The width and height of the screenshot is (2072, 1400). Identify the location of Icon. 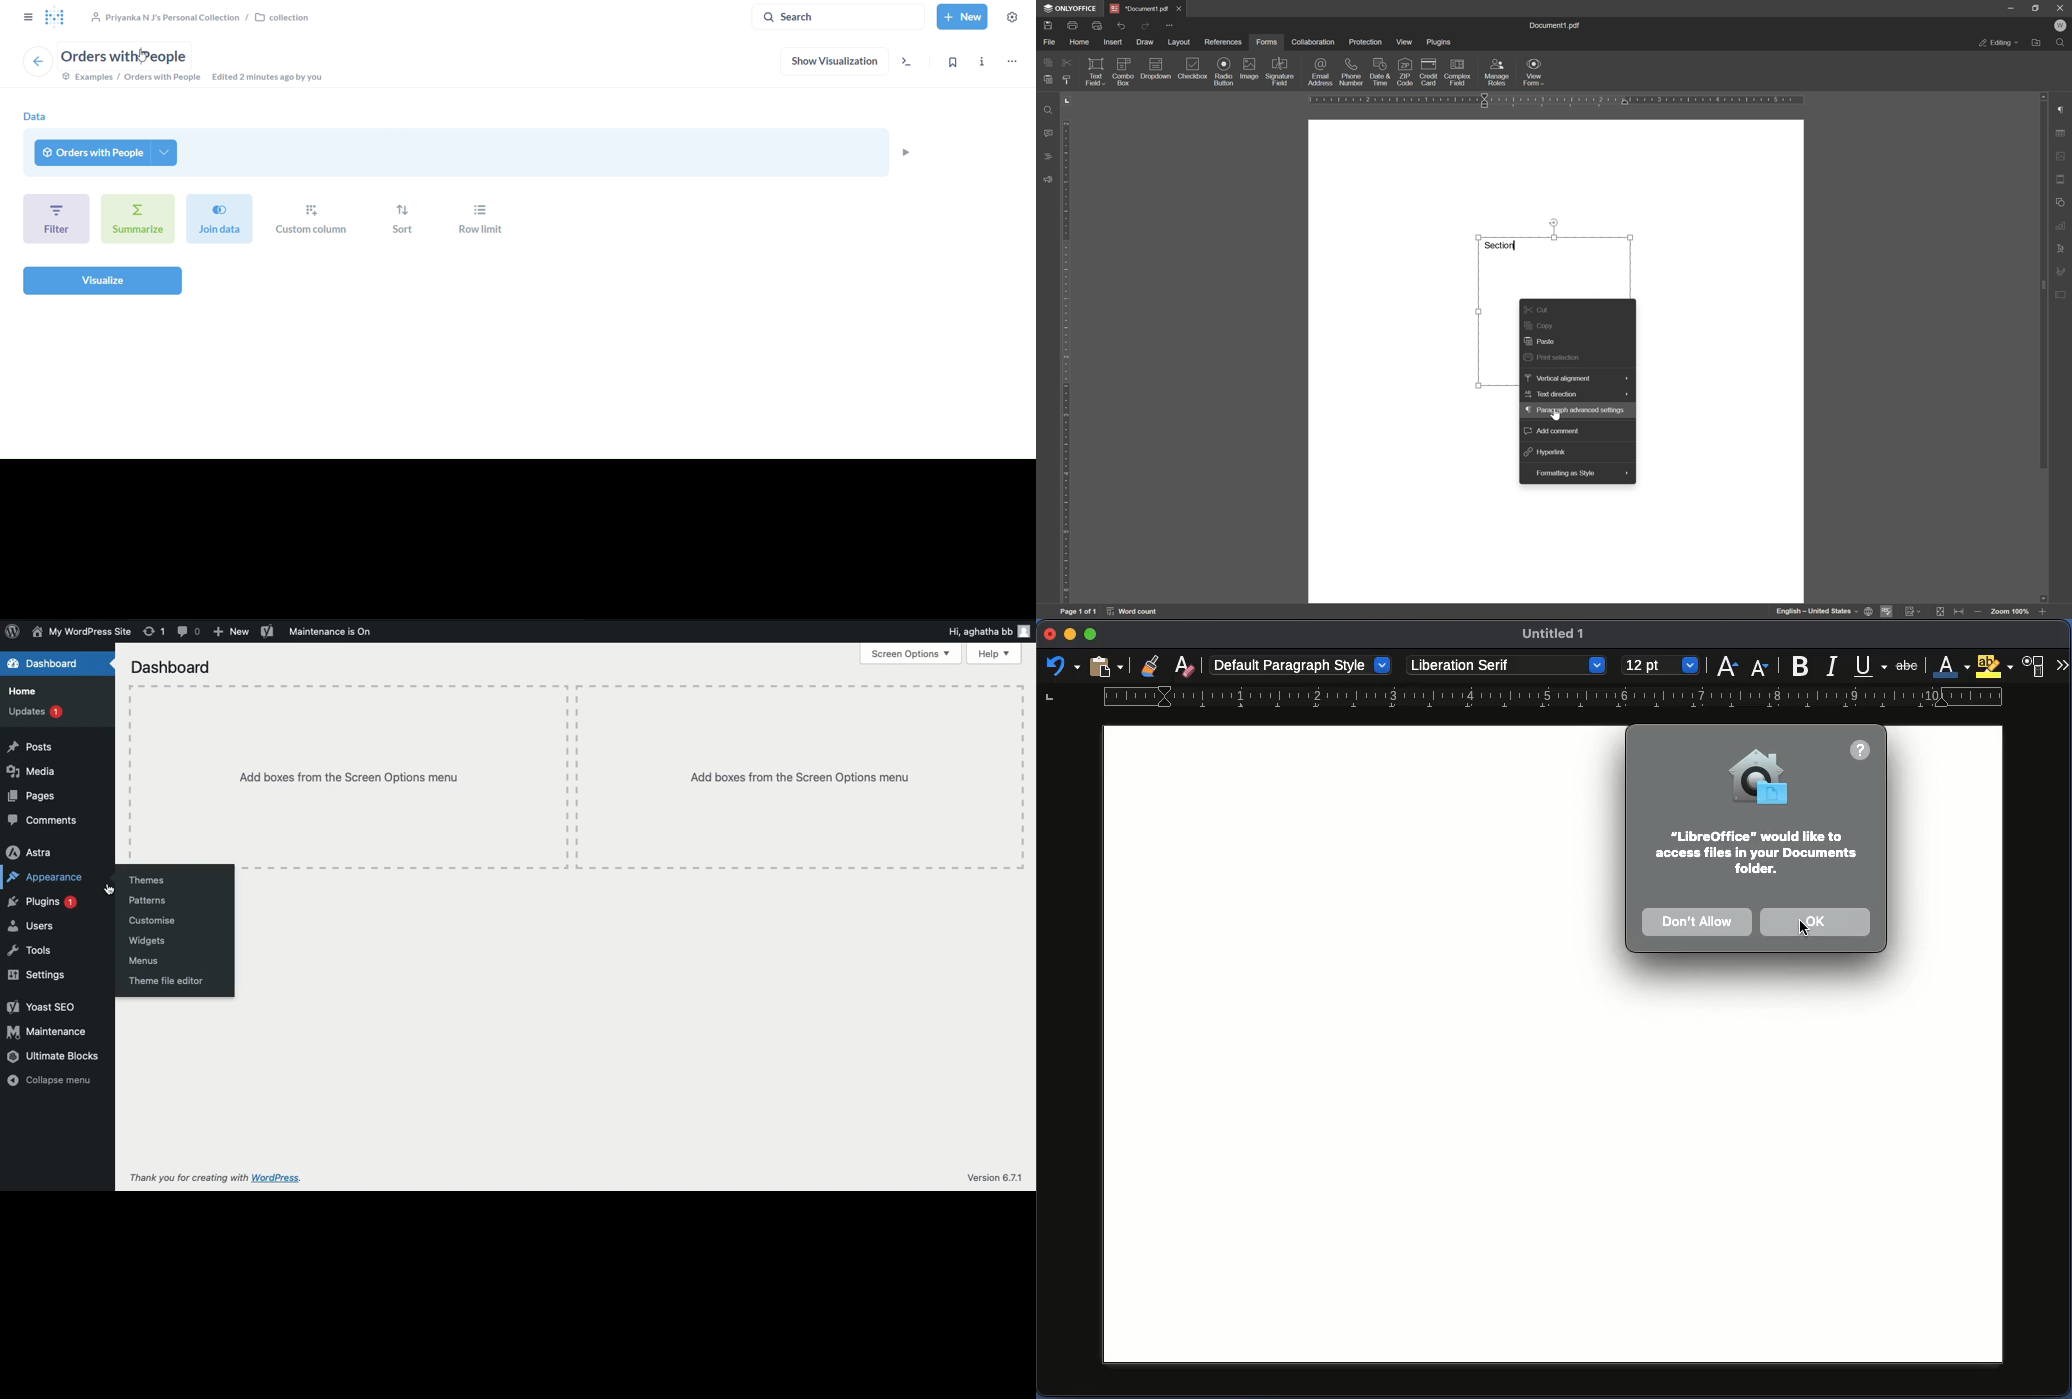
(1761, 776).